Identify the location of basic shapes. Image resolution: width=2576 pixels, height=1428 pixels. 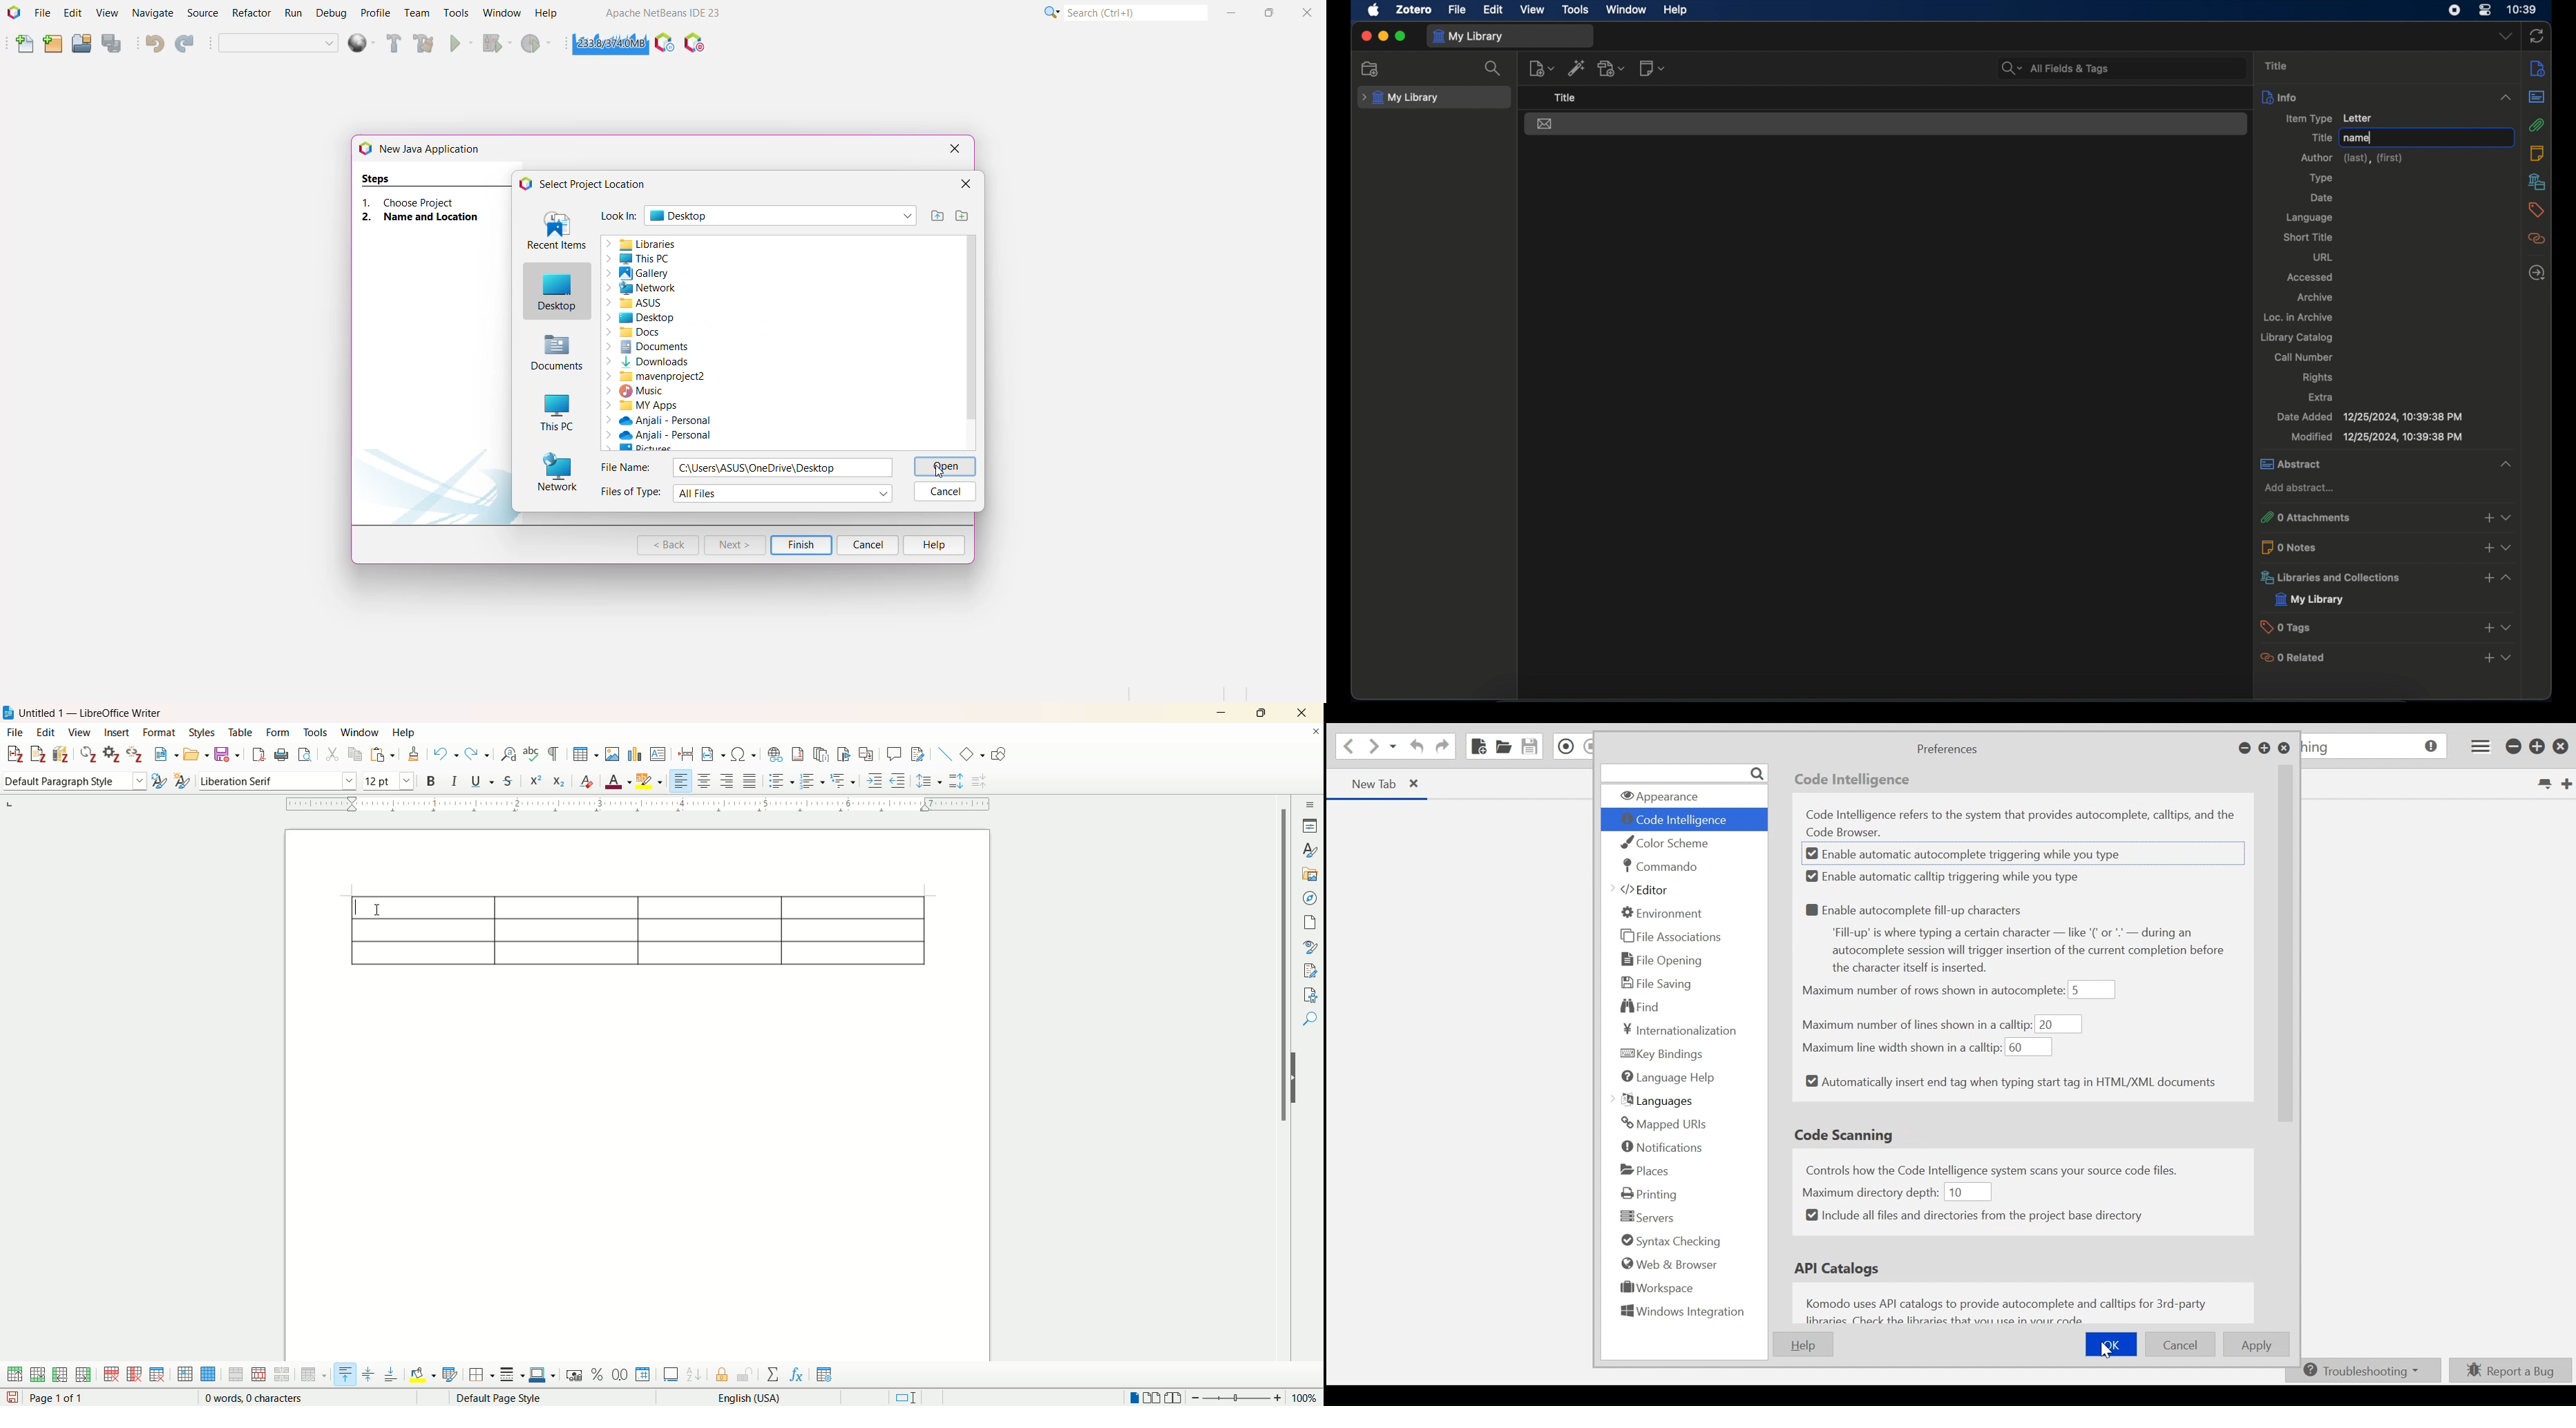
(973, 754).